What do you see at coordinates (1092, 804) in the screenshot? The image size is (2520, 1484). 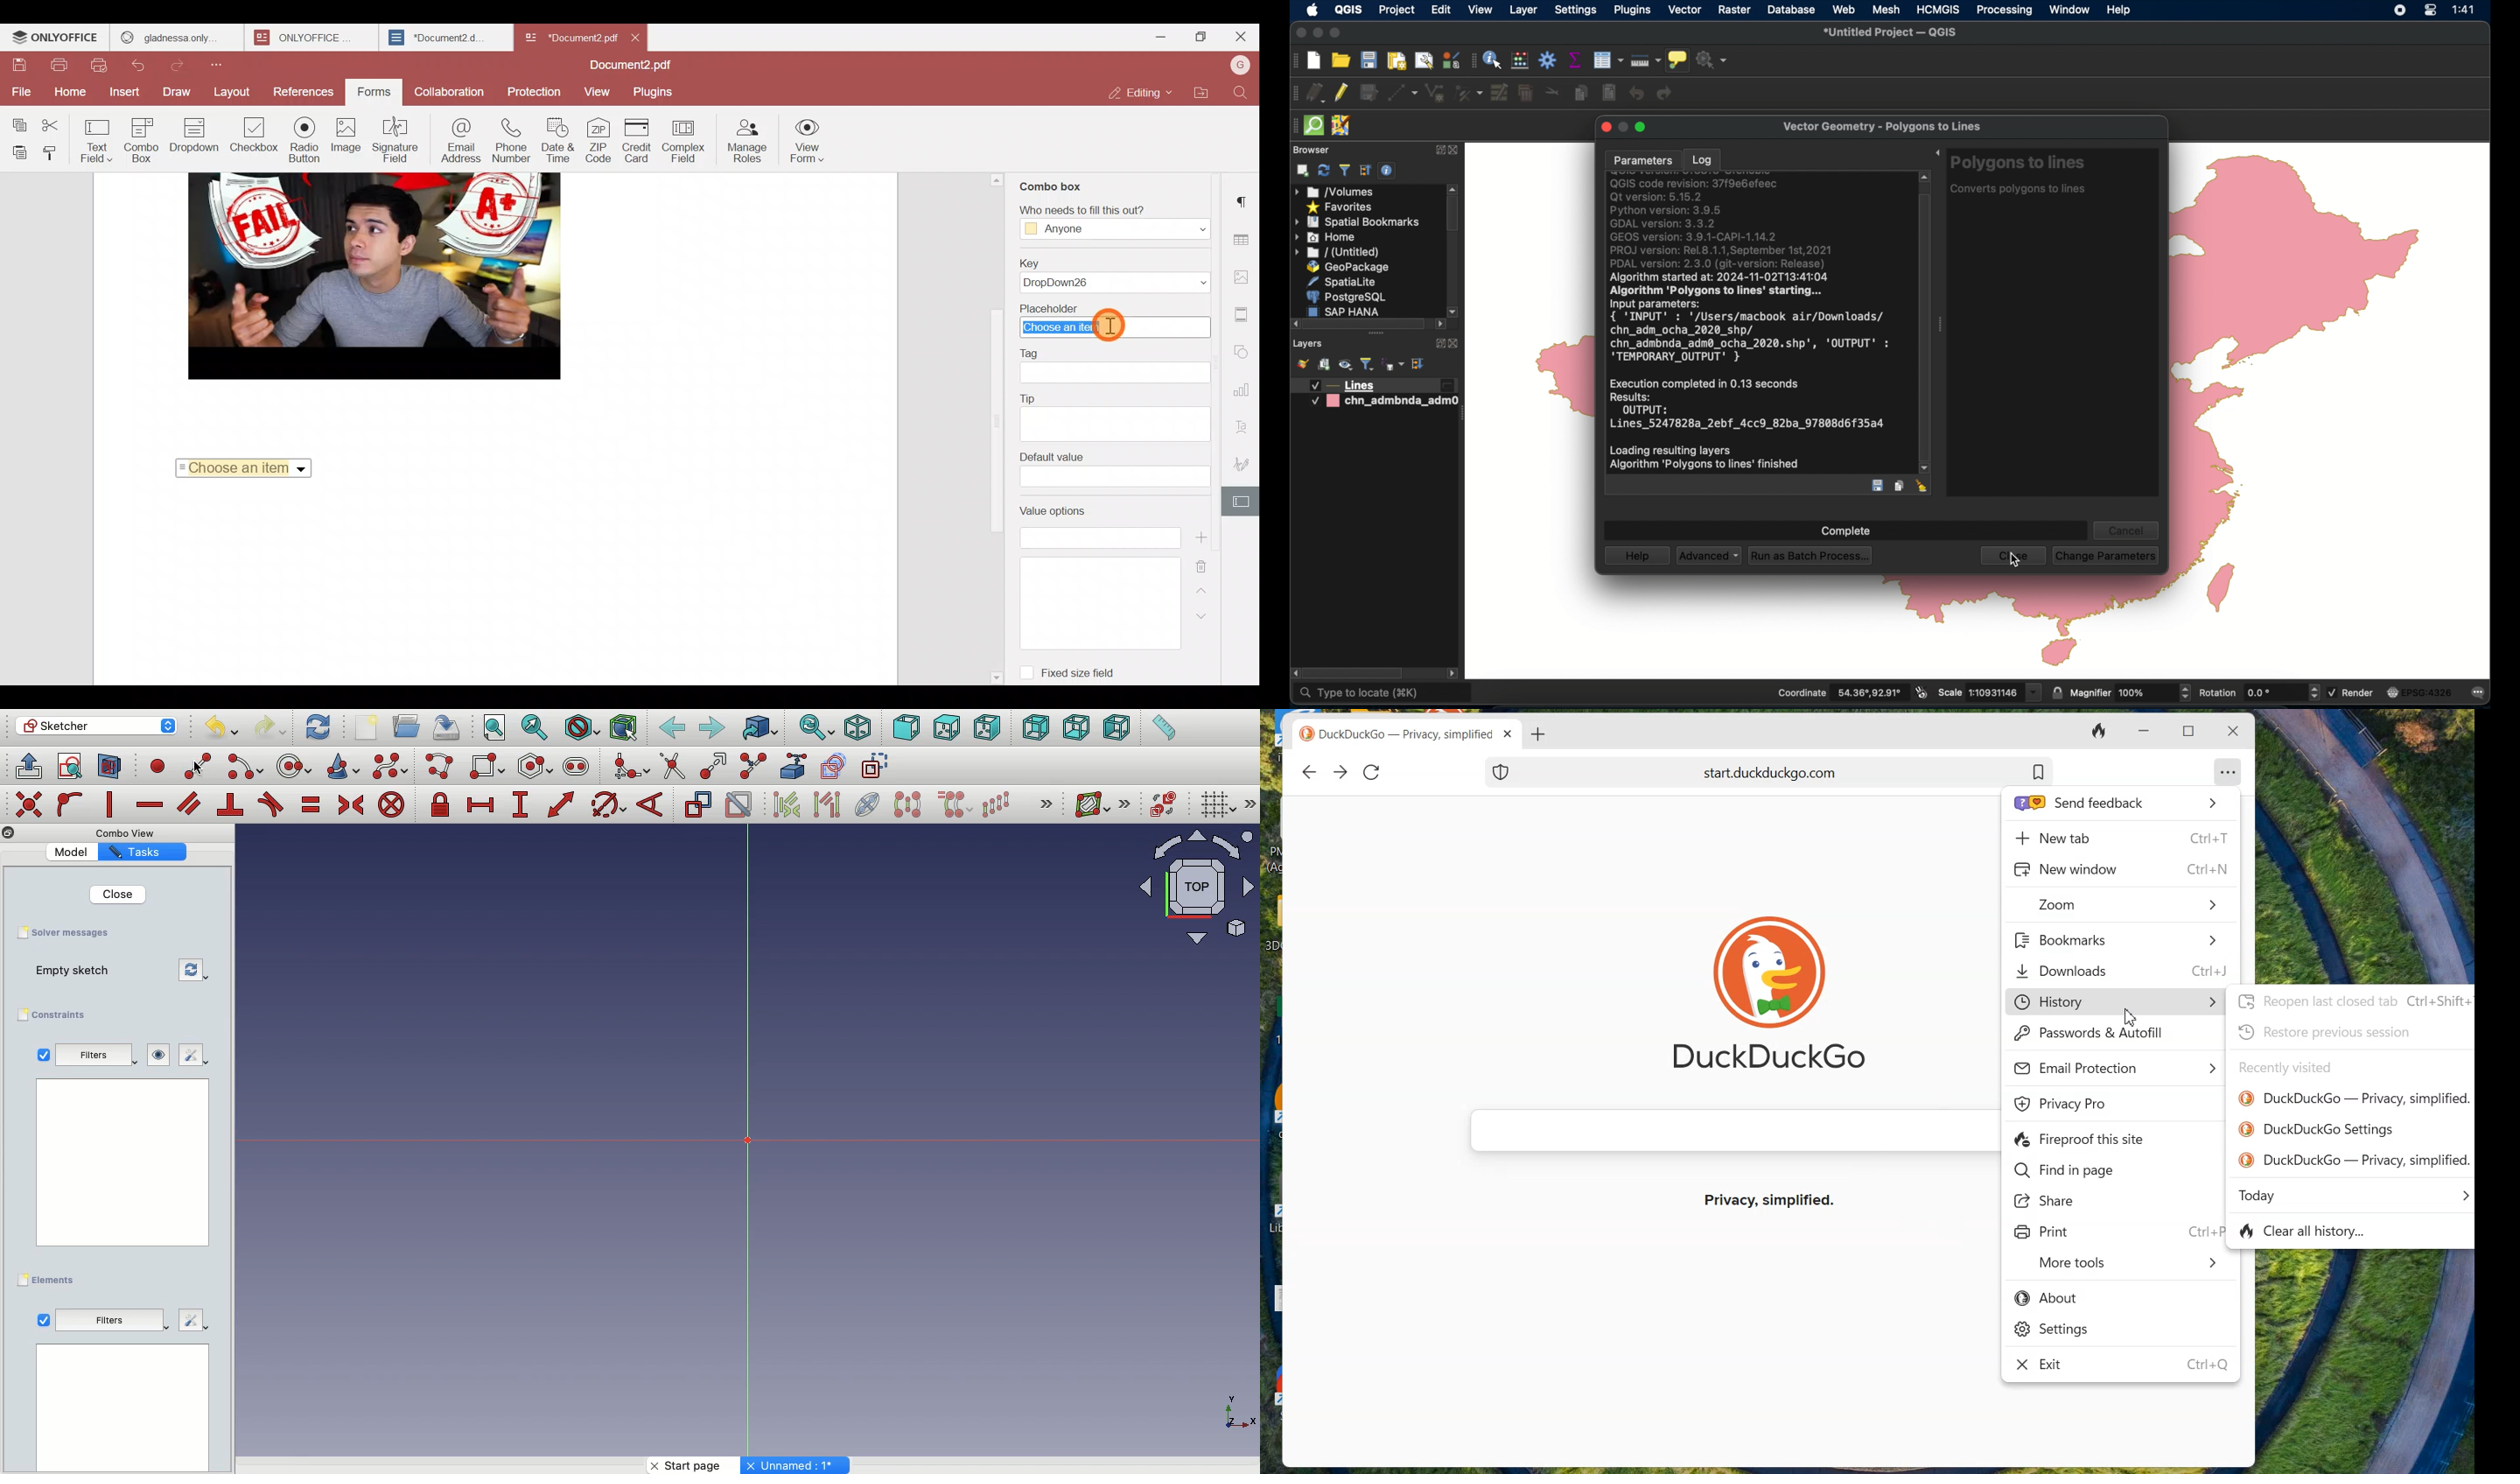 I see `Show/hide B-spline information layer` at bounding box center [1092, 804].